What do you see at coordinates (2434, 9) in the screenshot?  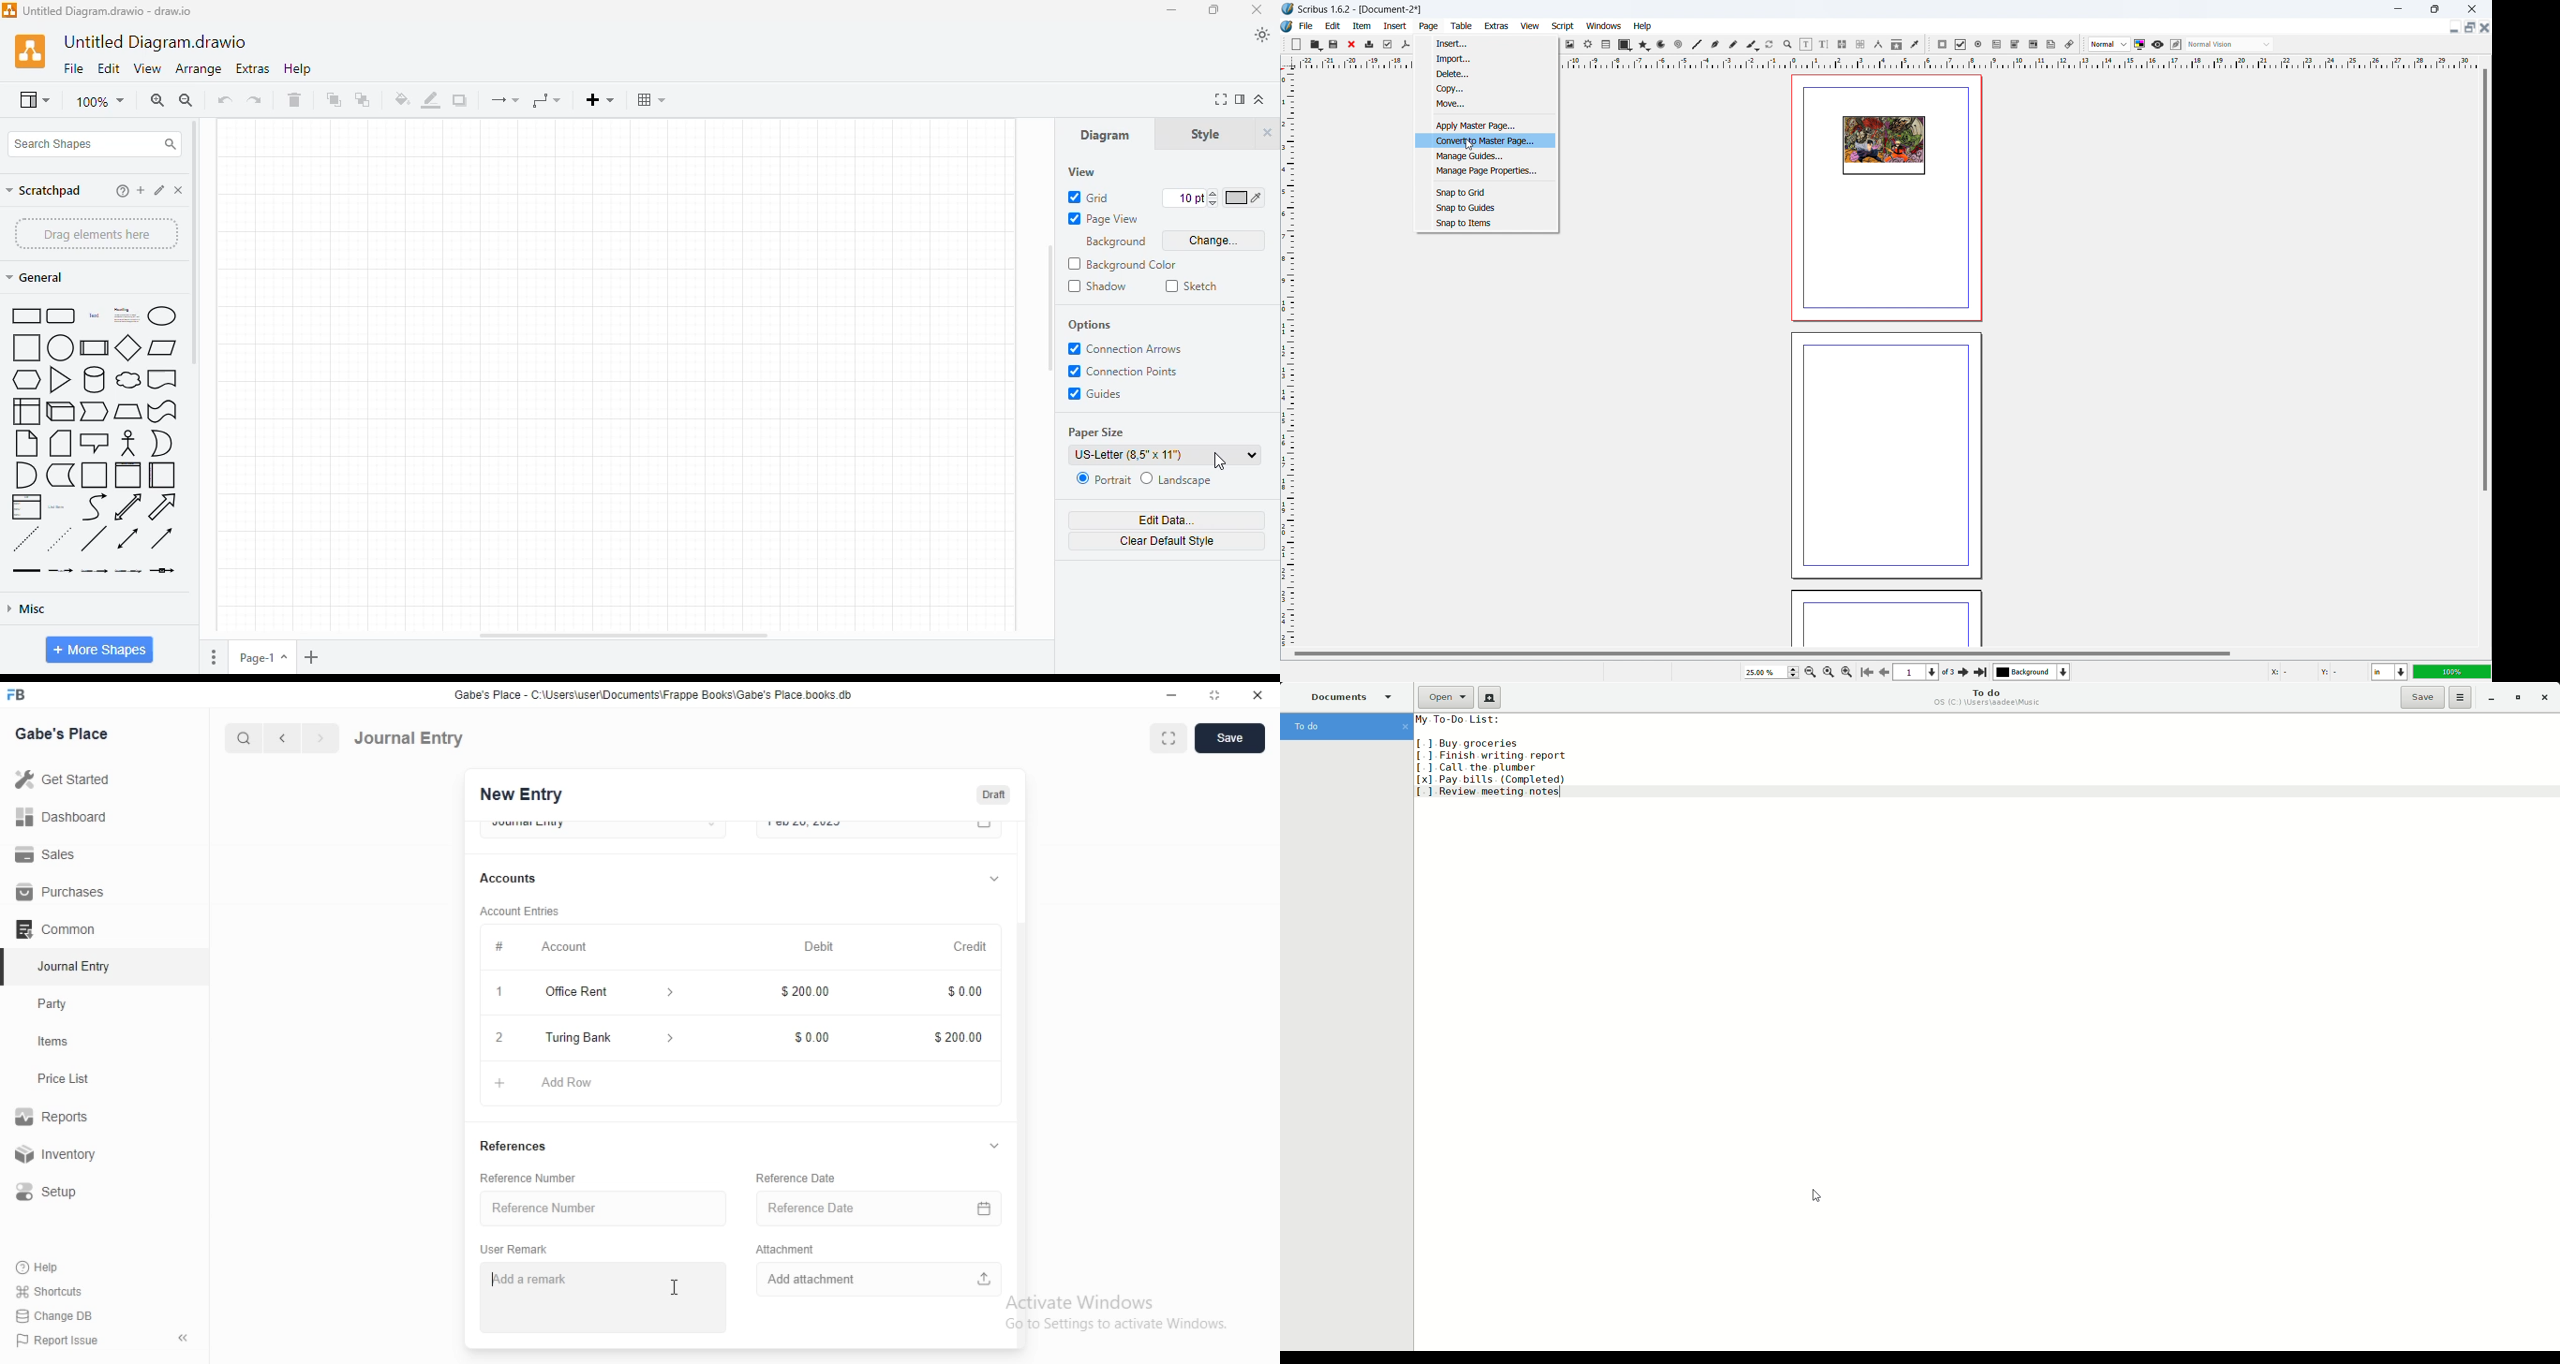 I see `maximize window` at bounding box center [2434, 9].